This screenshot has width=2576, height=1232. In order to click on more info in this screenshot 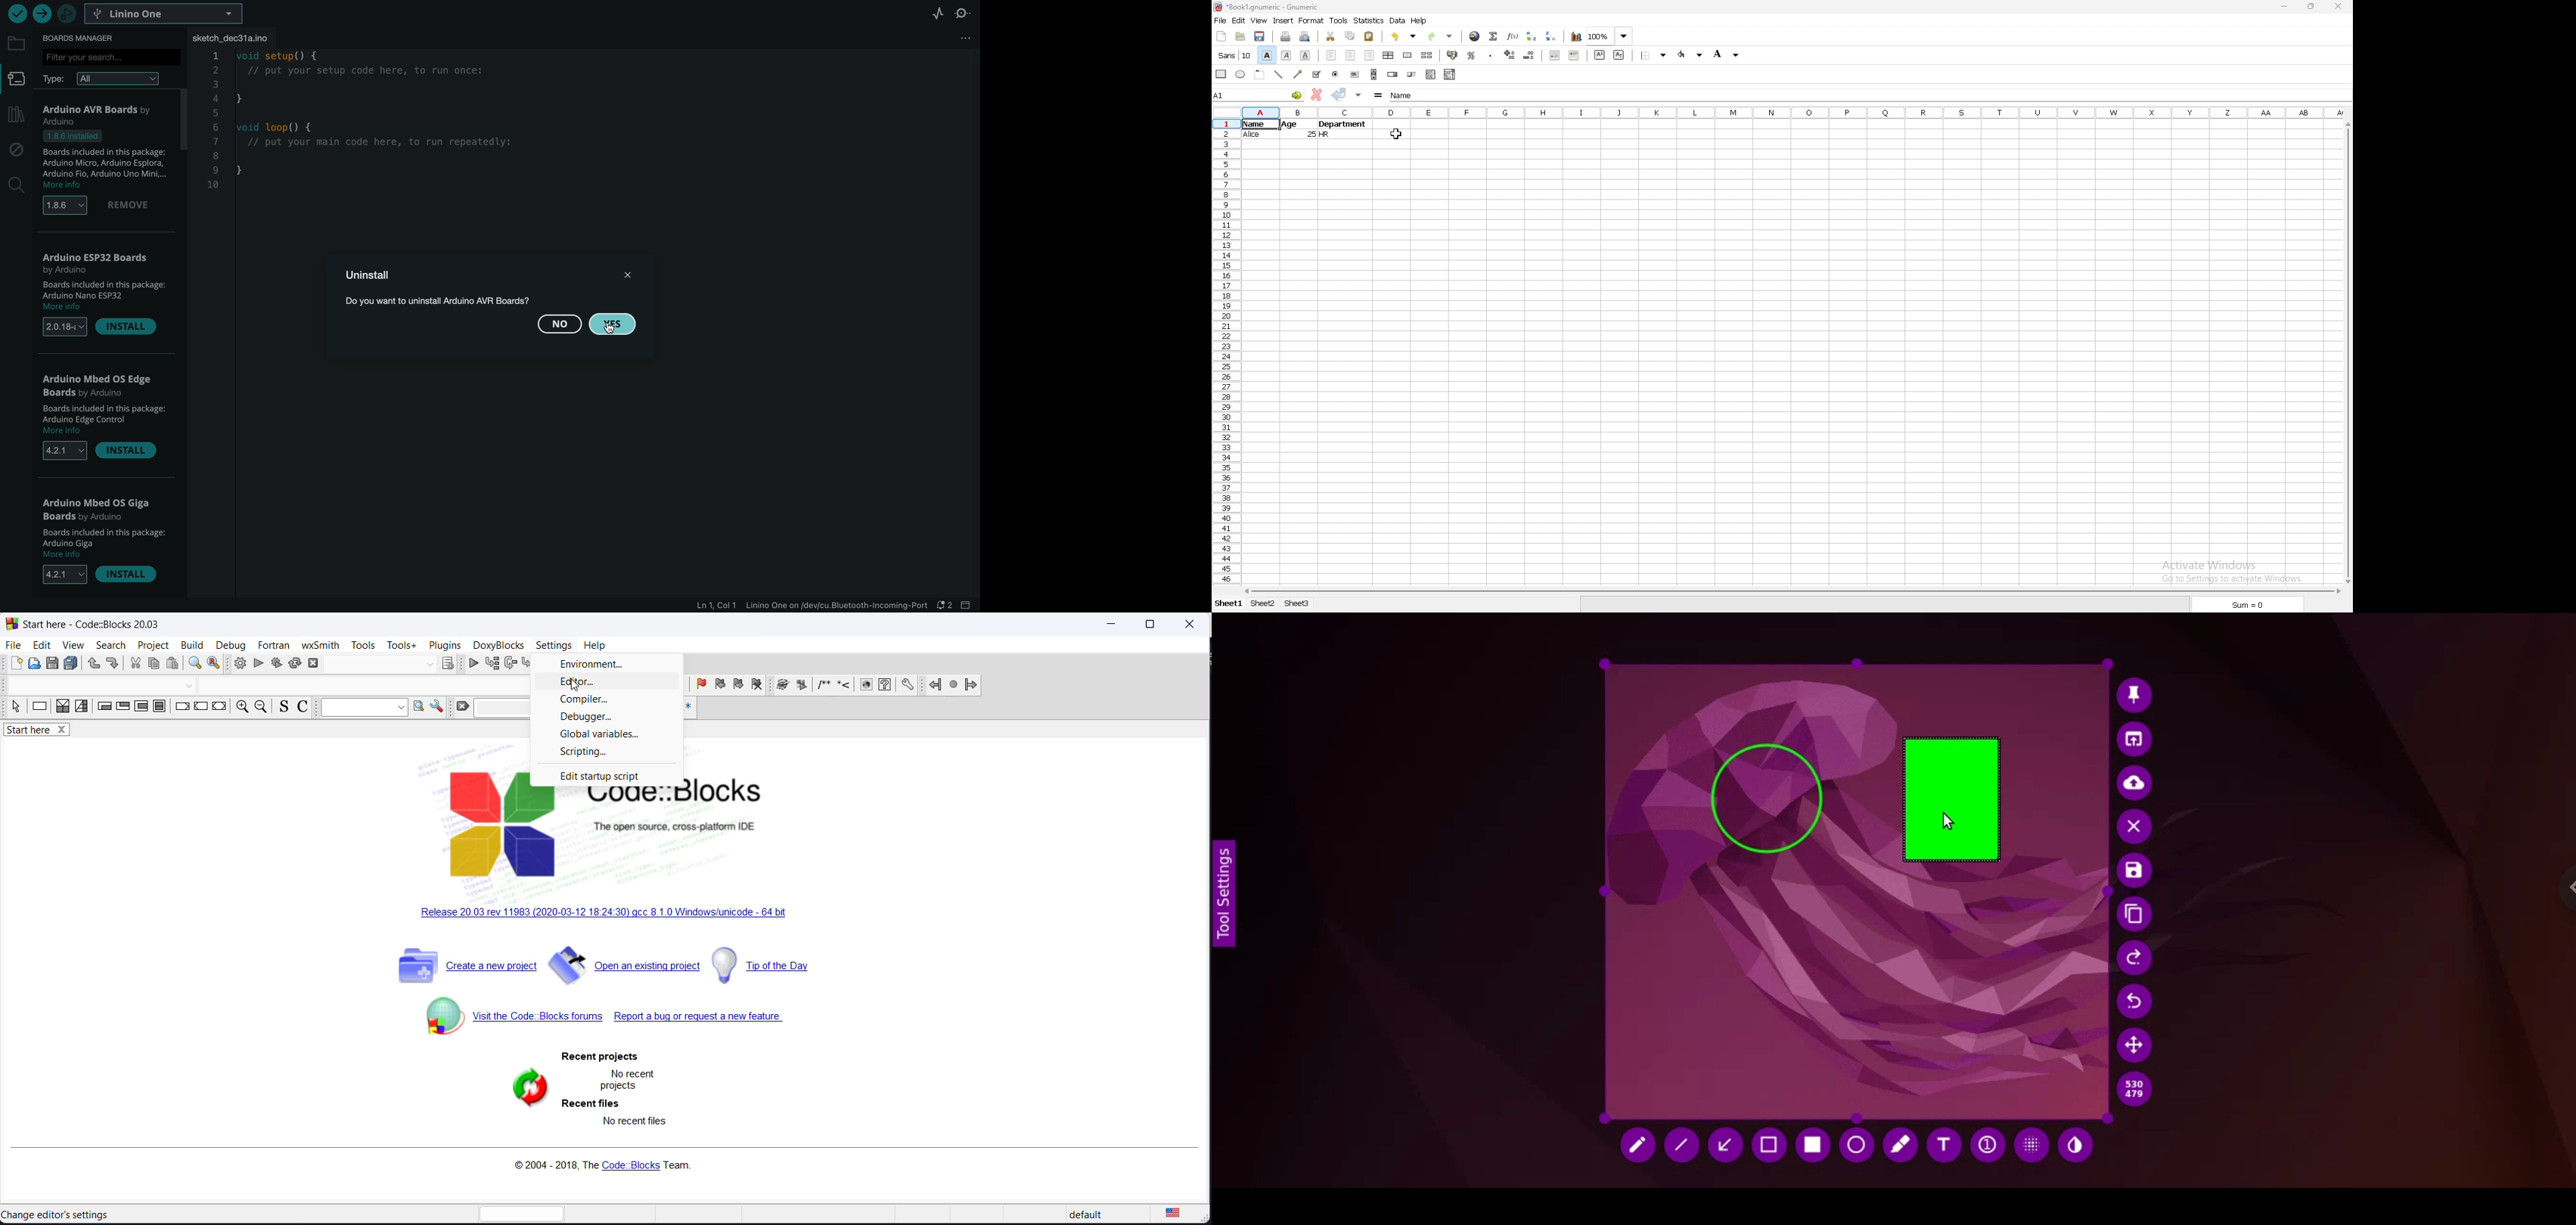, I will do `click(63, 308)`.